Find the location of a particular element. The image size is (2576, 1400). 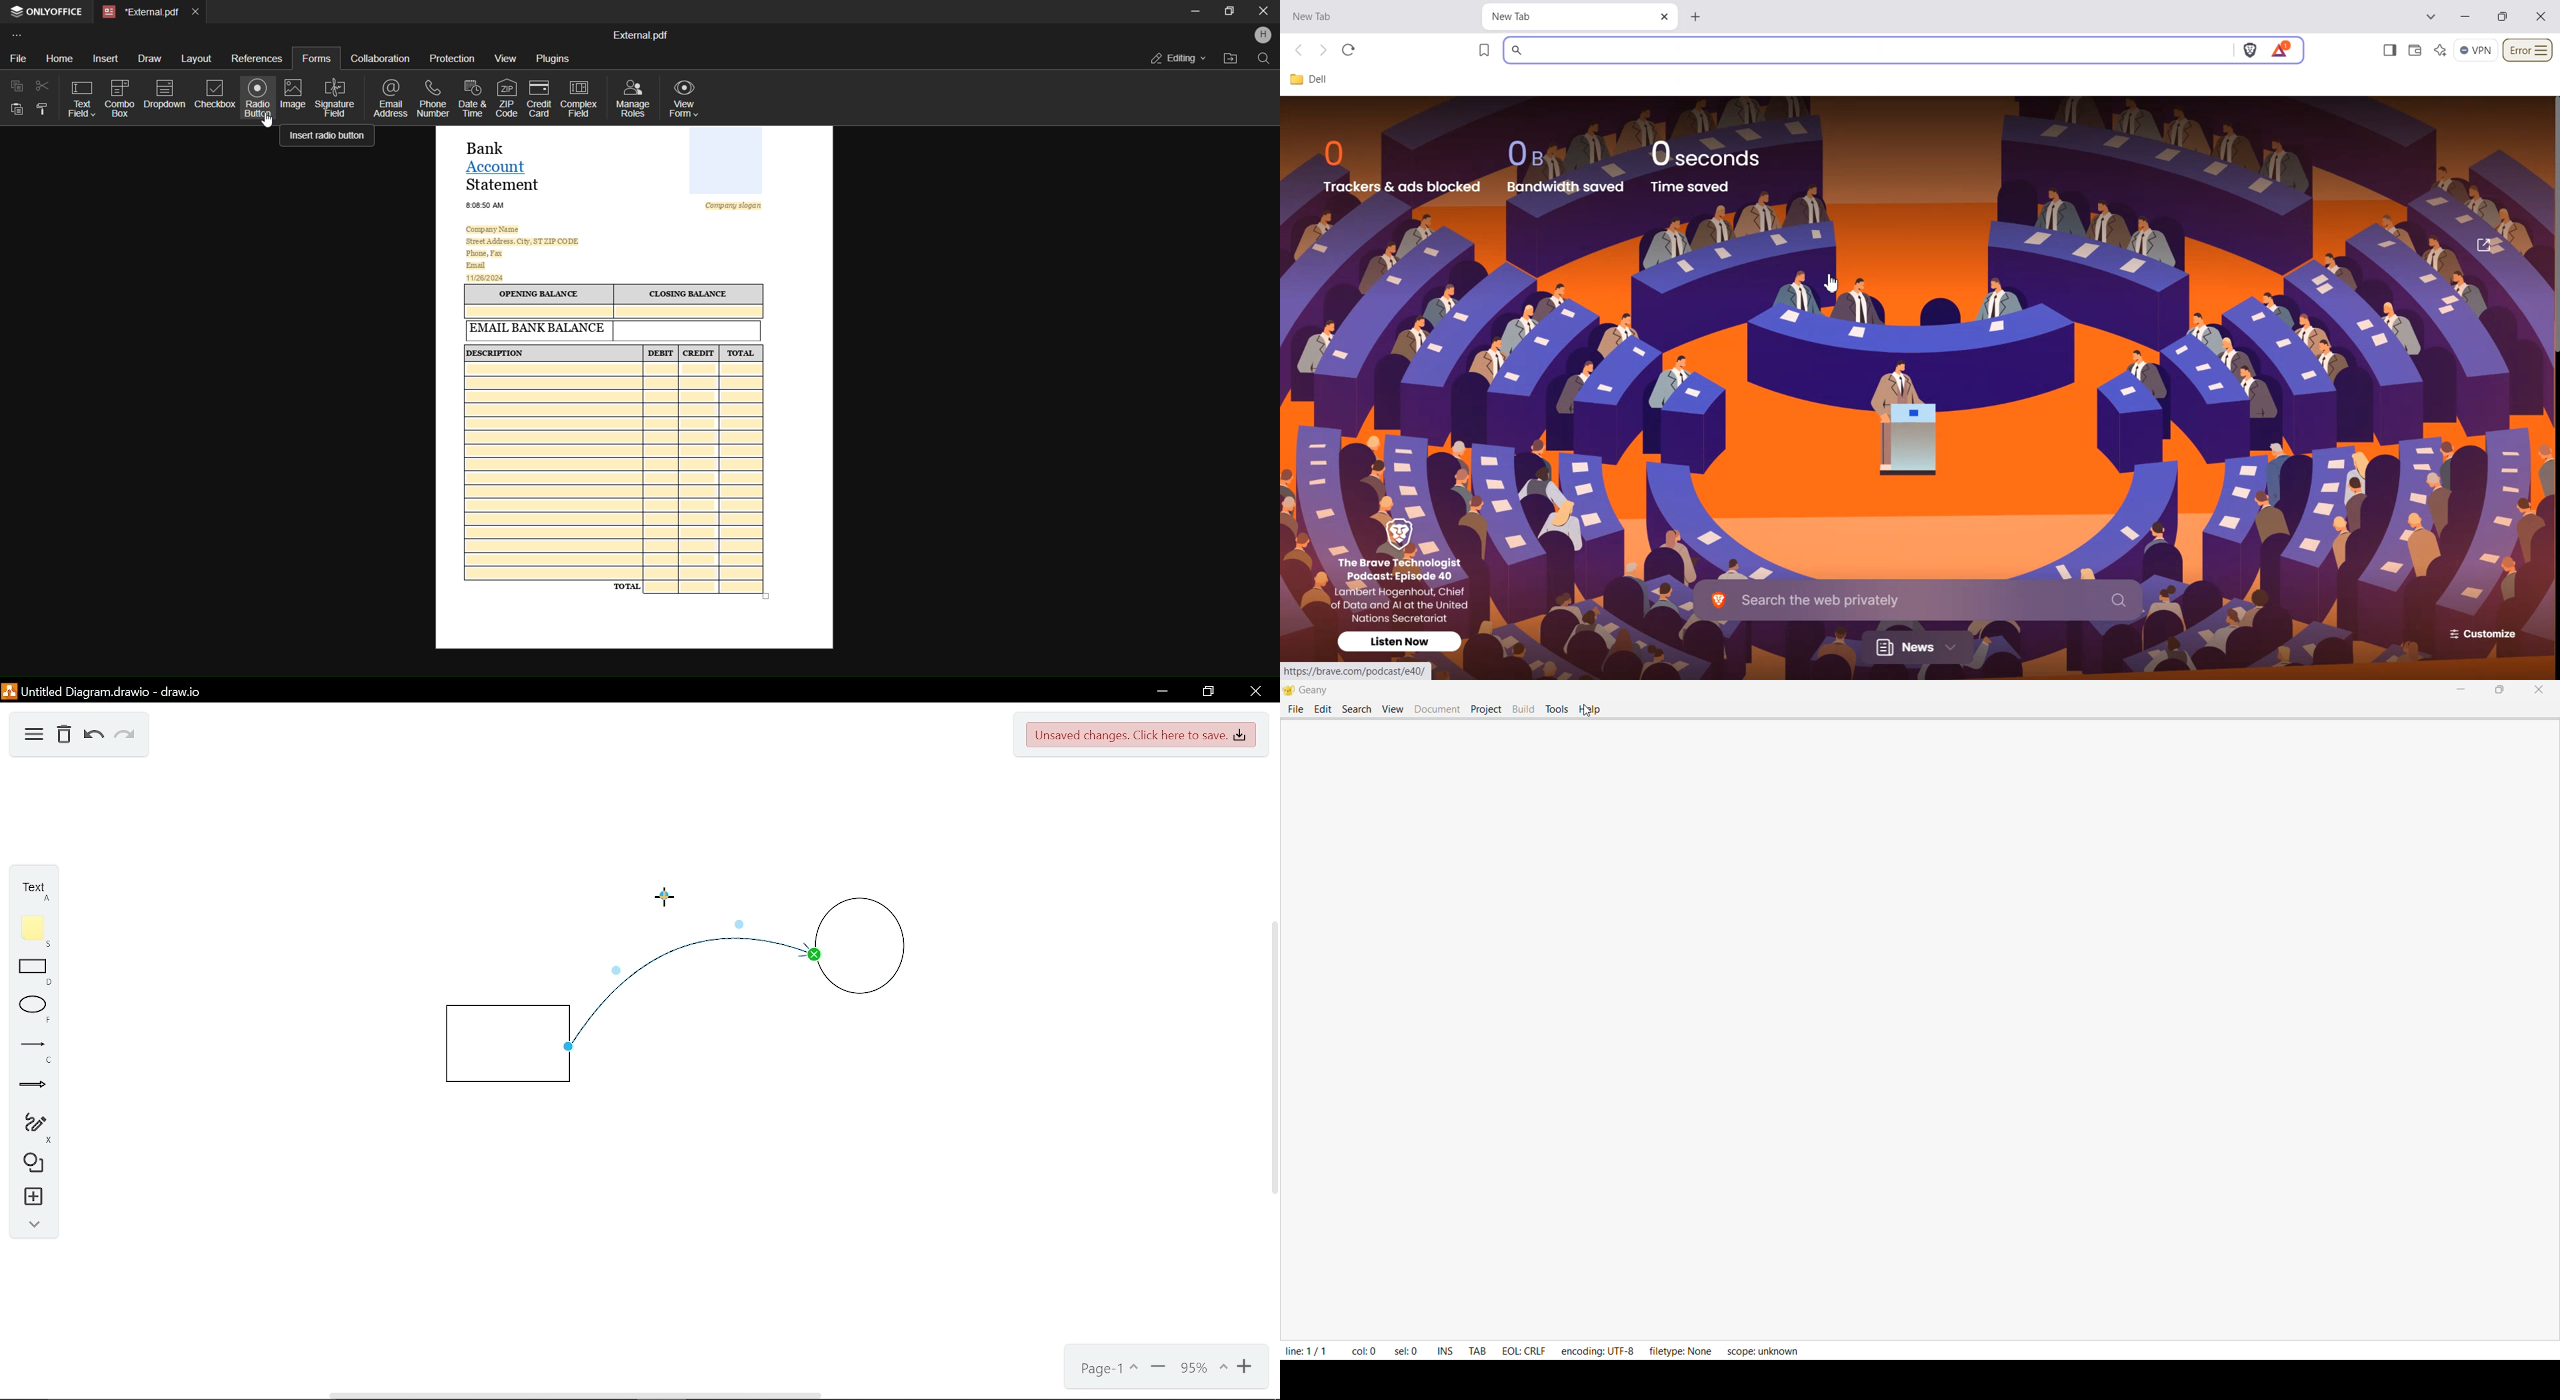

file is located at coordinates (20, 57).